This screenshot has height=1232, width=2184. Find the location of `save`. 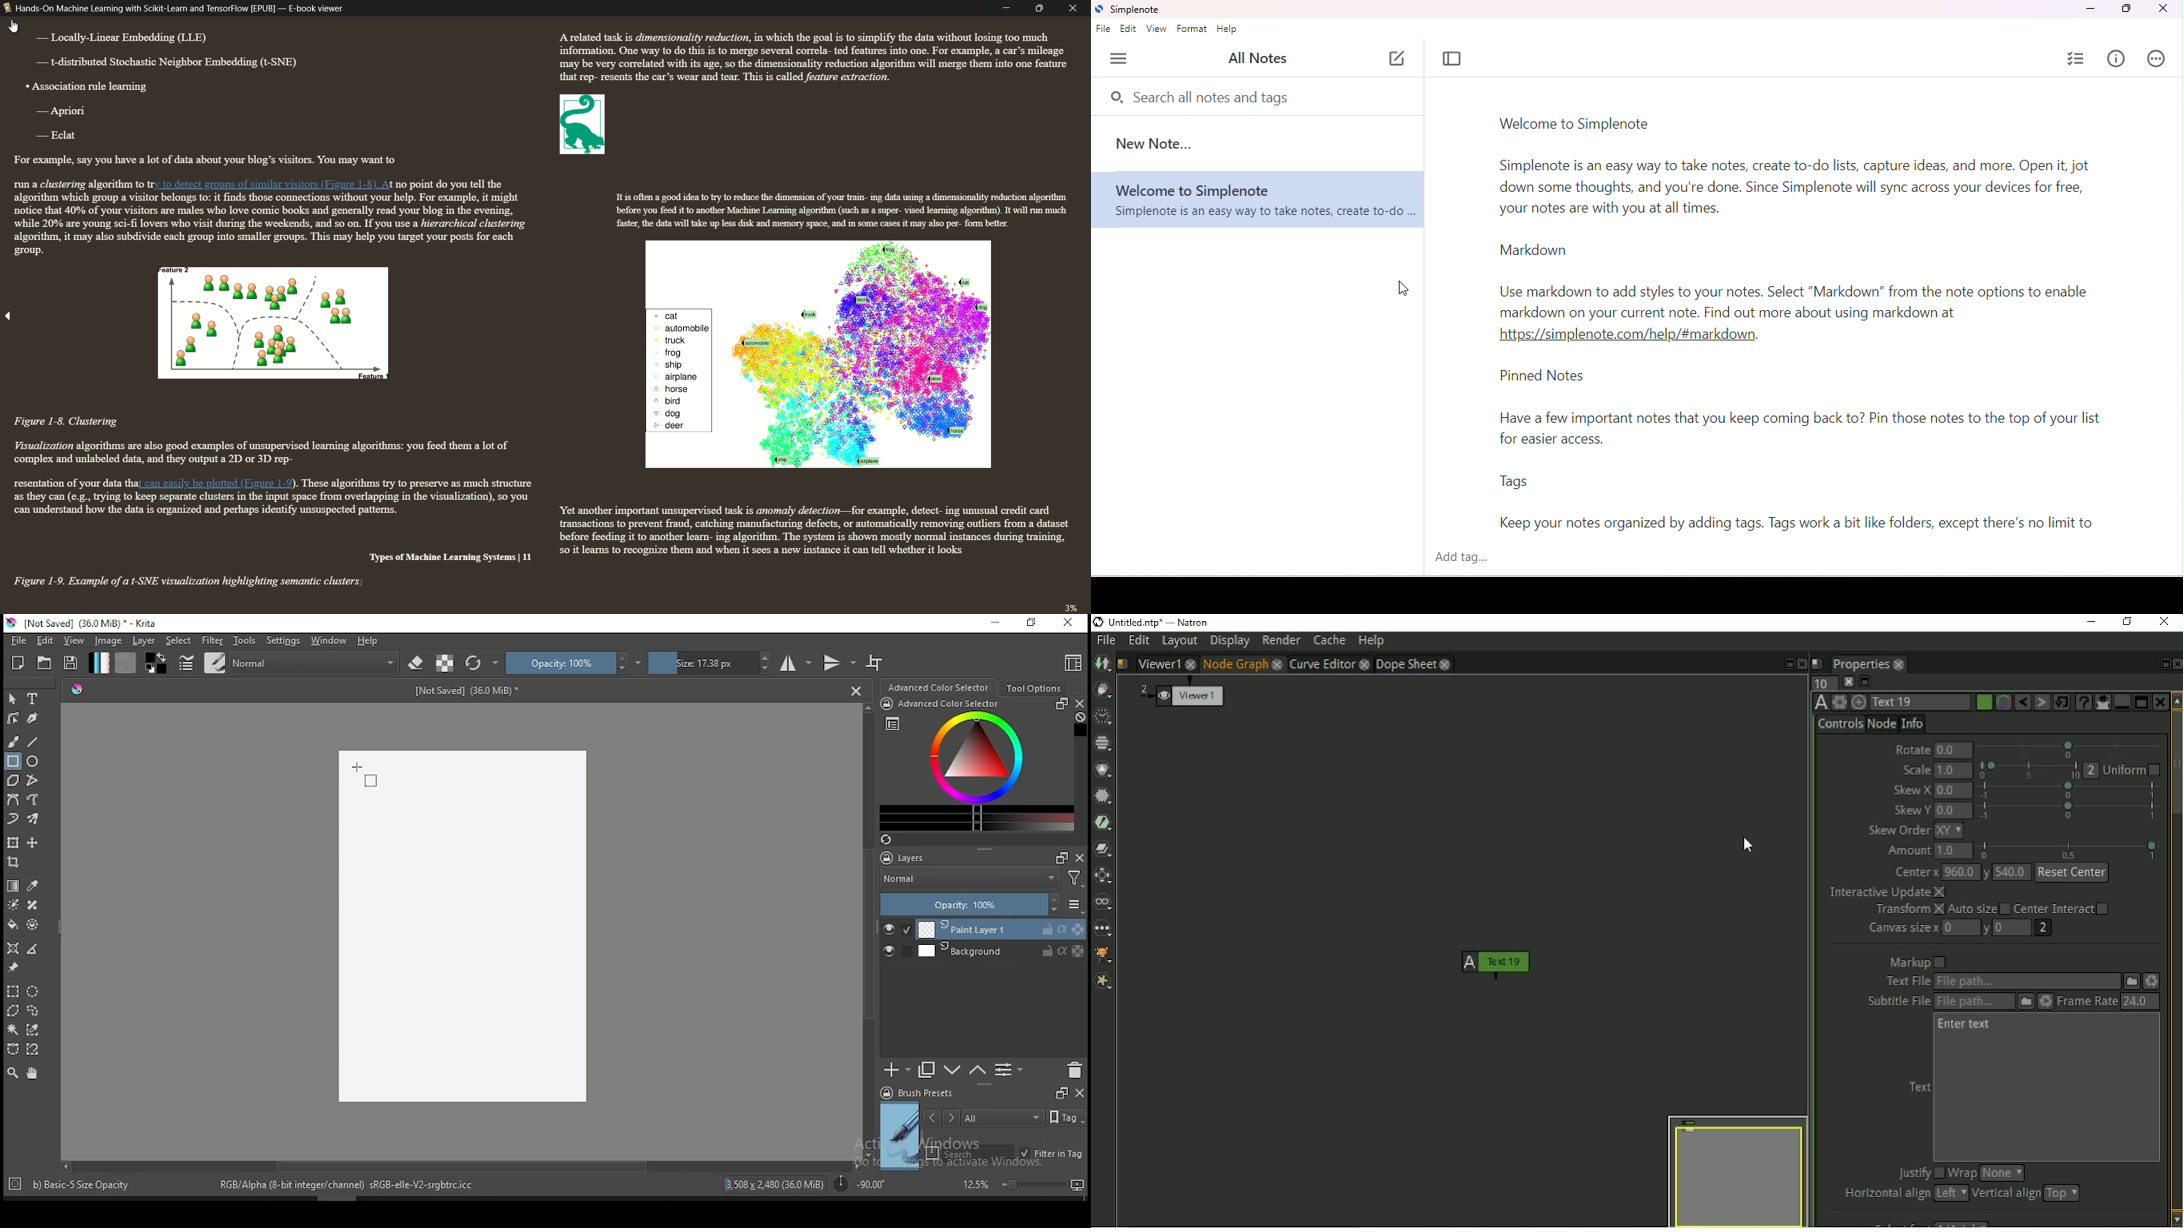

save is located at coordinates (71, 663).